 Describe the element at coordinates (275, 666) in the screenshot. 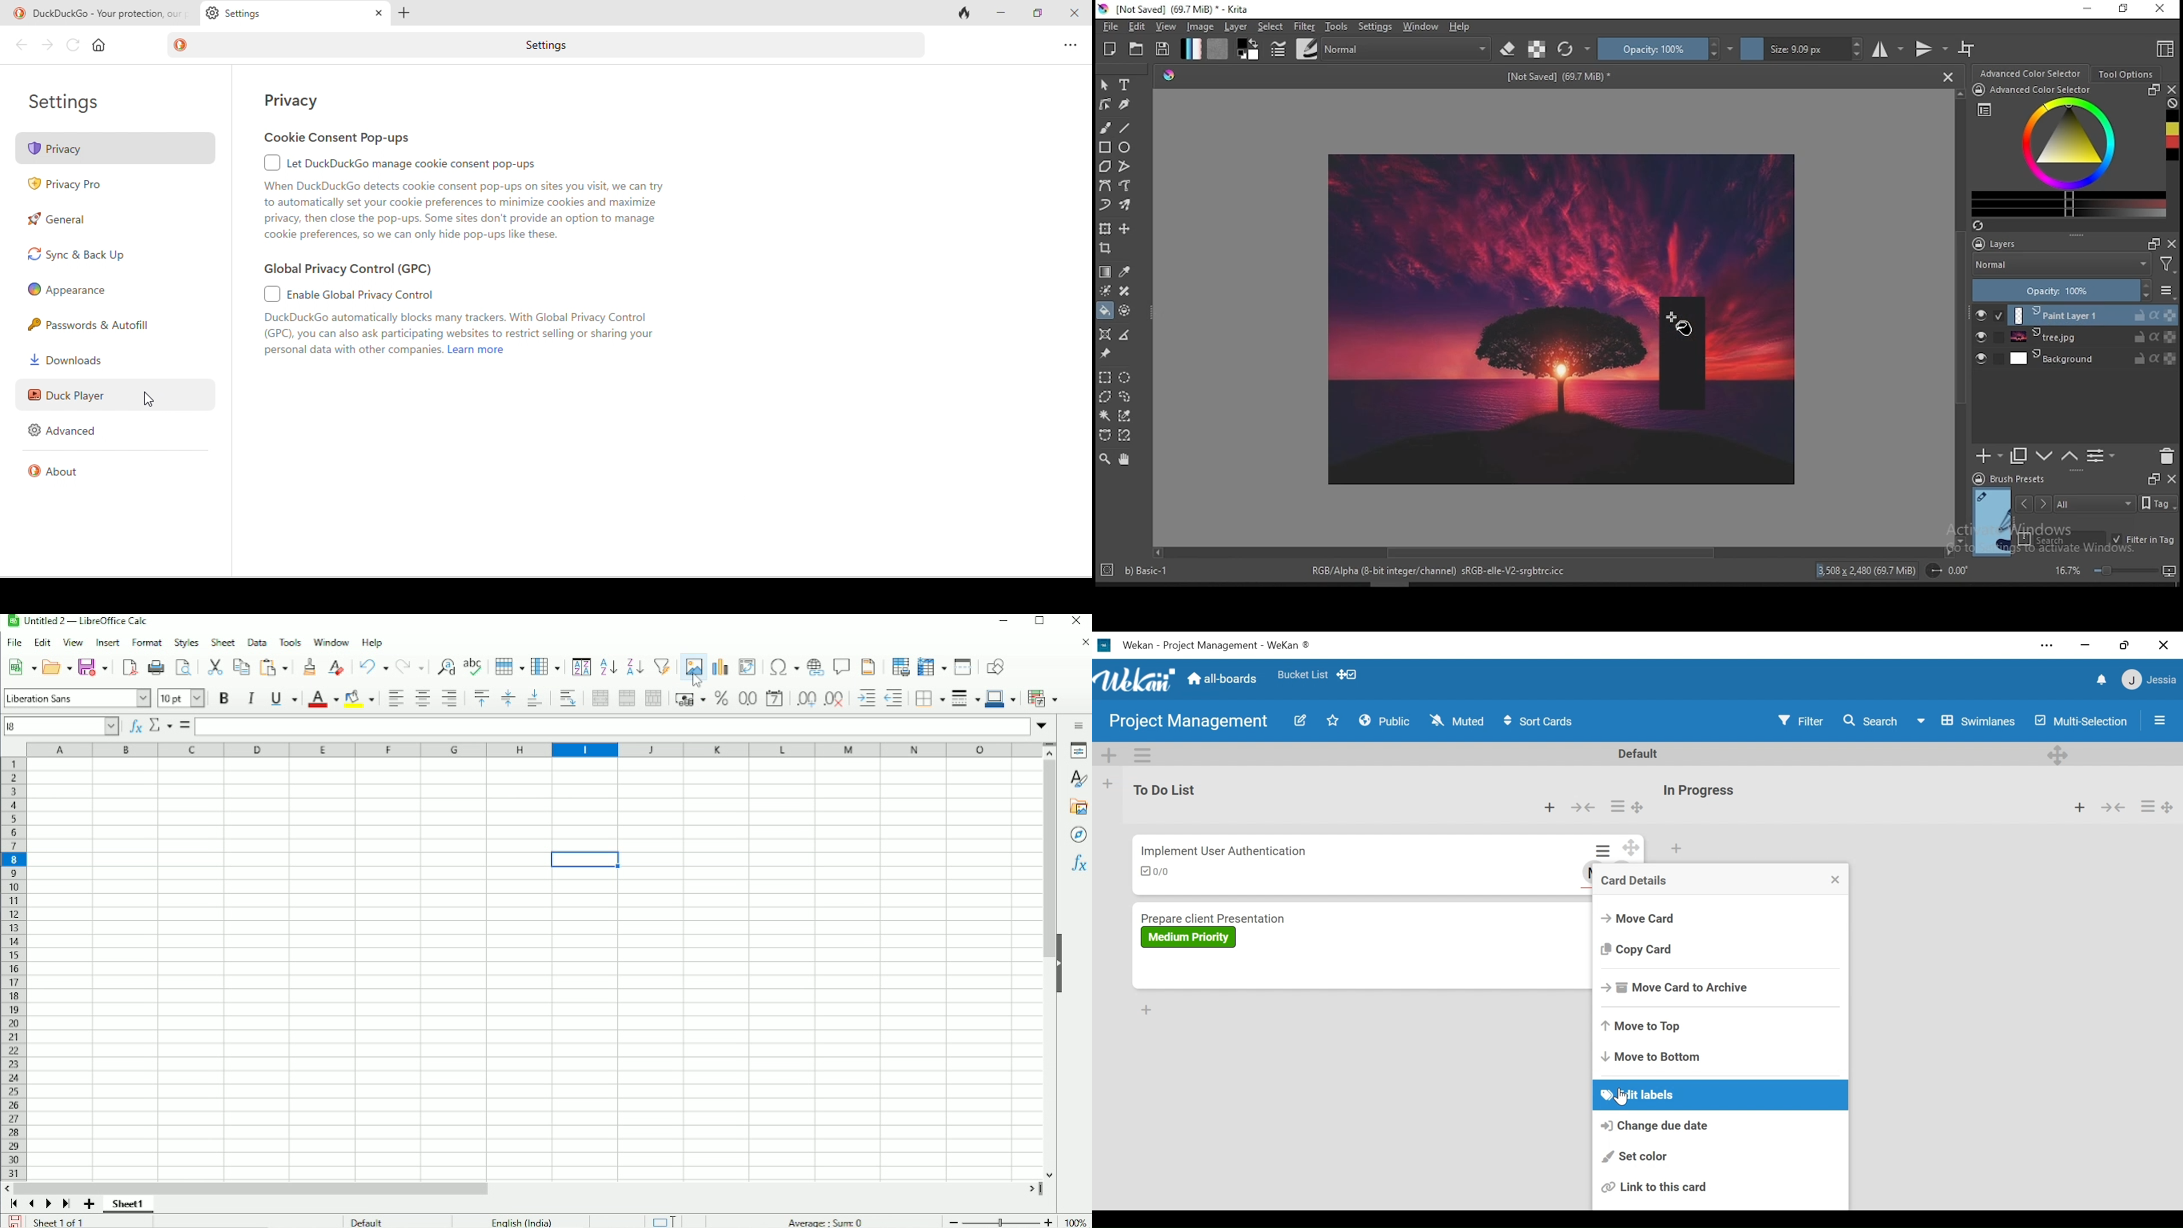

I see `Paste` at that location.